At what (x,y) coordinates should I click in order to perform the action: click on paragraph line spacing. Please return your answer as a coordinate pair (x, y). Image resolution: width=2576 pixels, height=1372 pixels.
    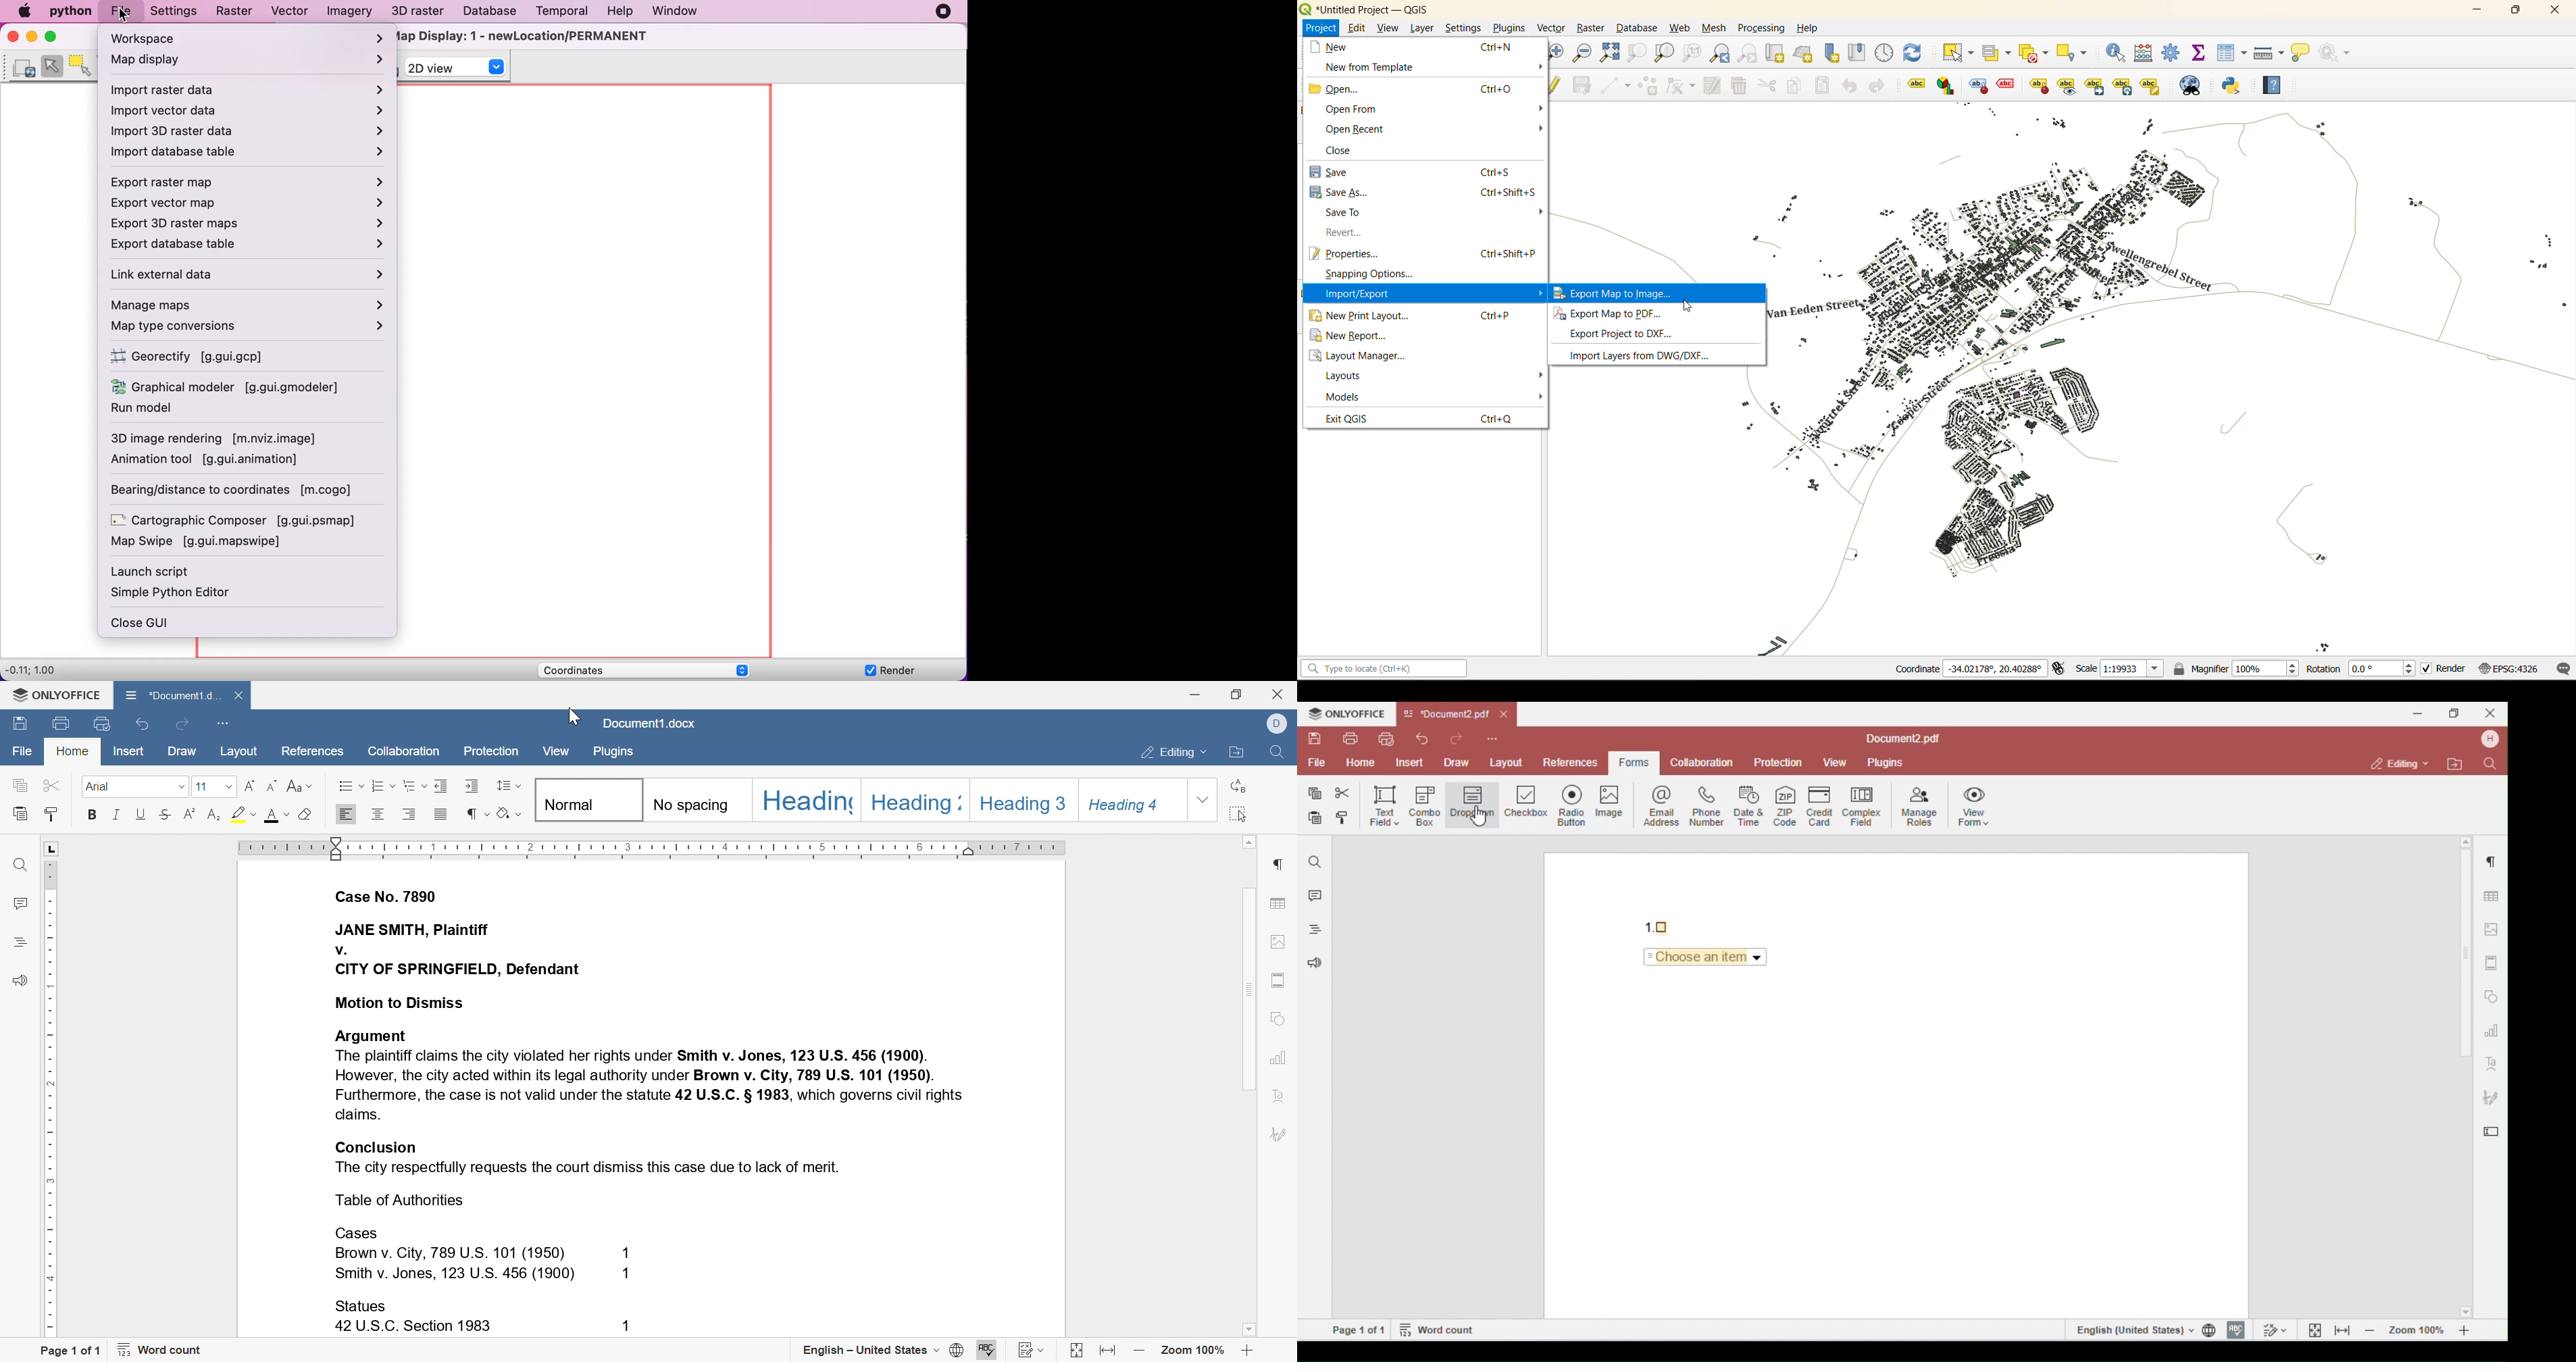
    Looking at the image, I should click on (508, 785).